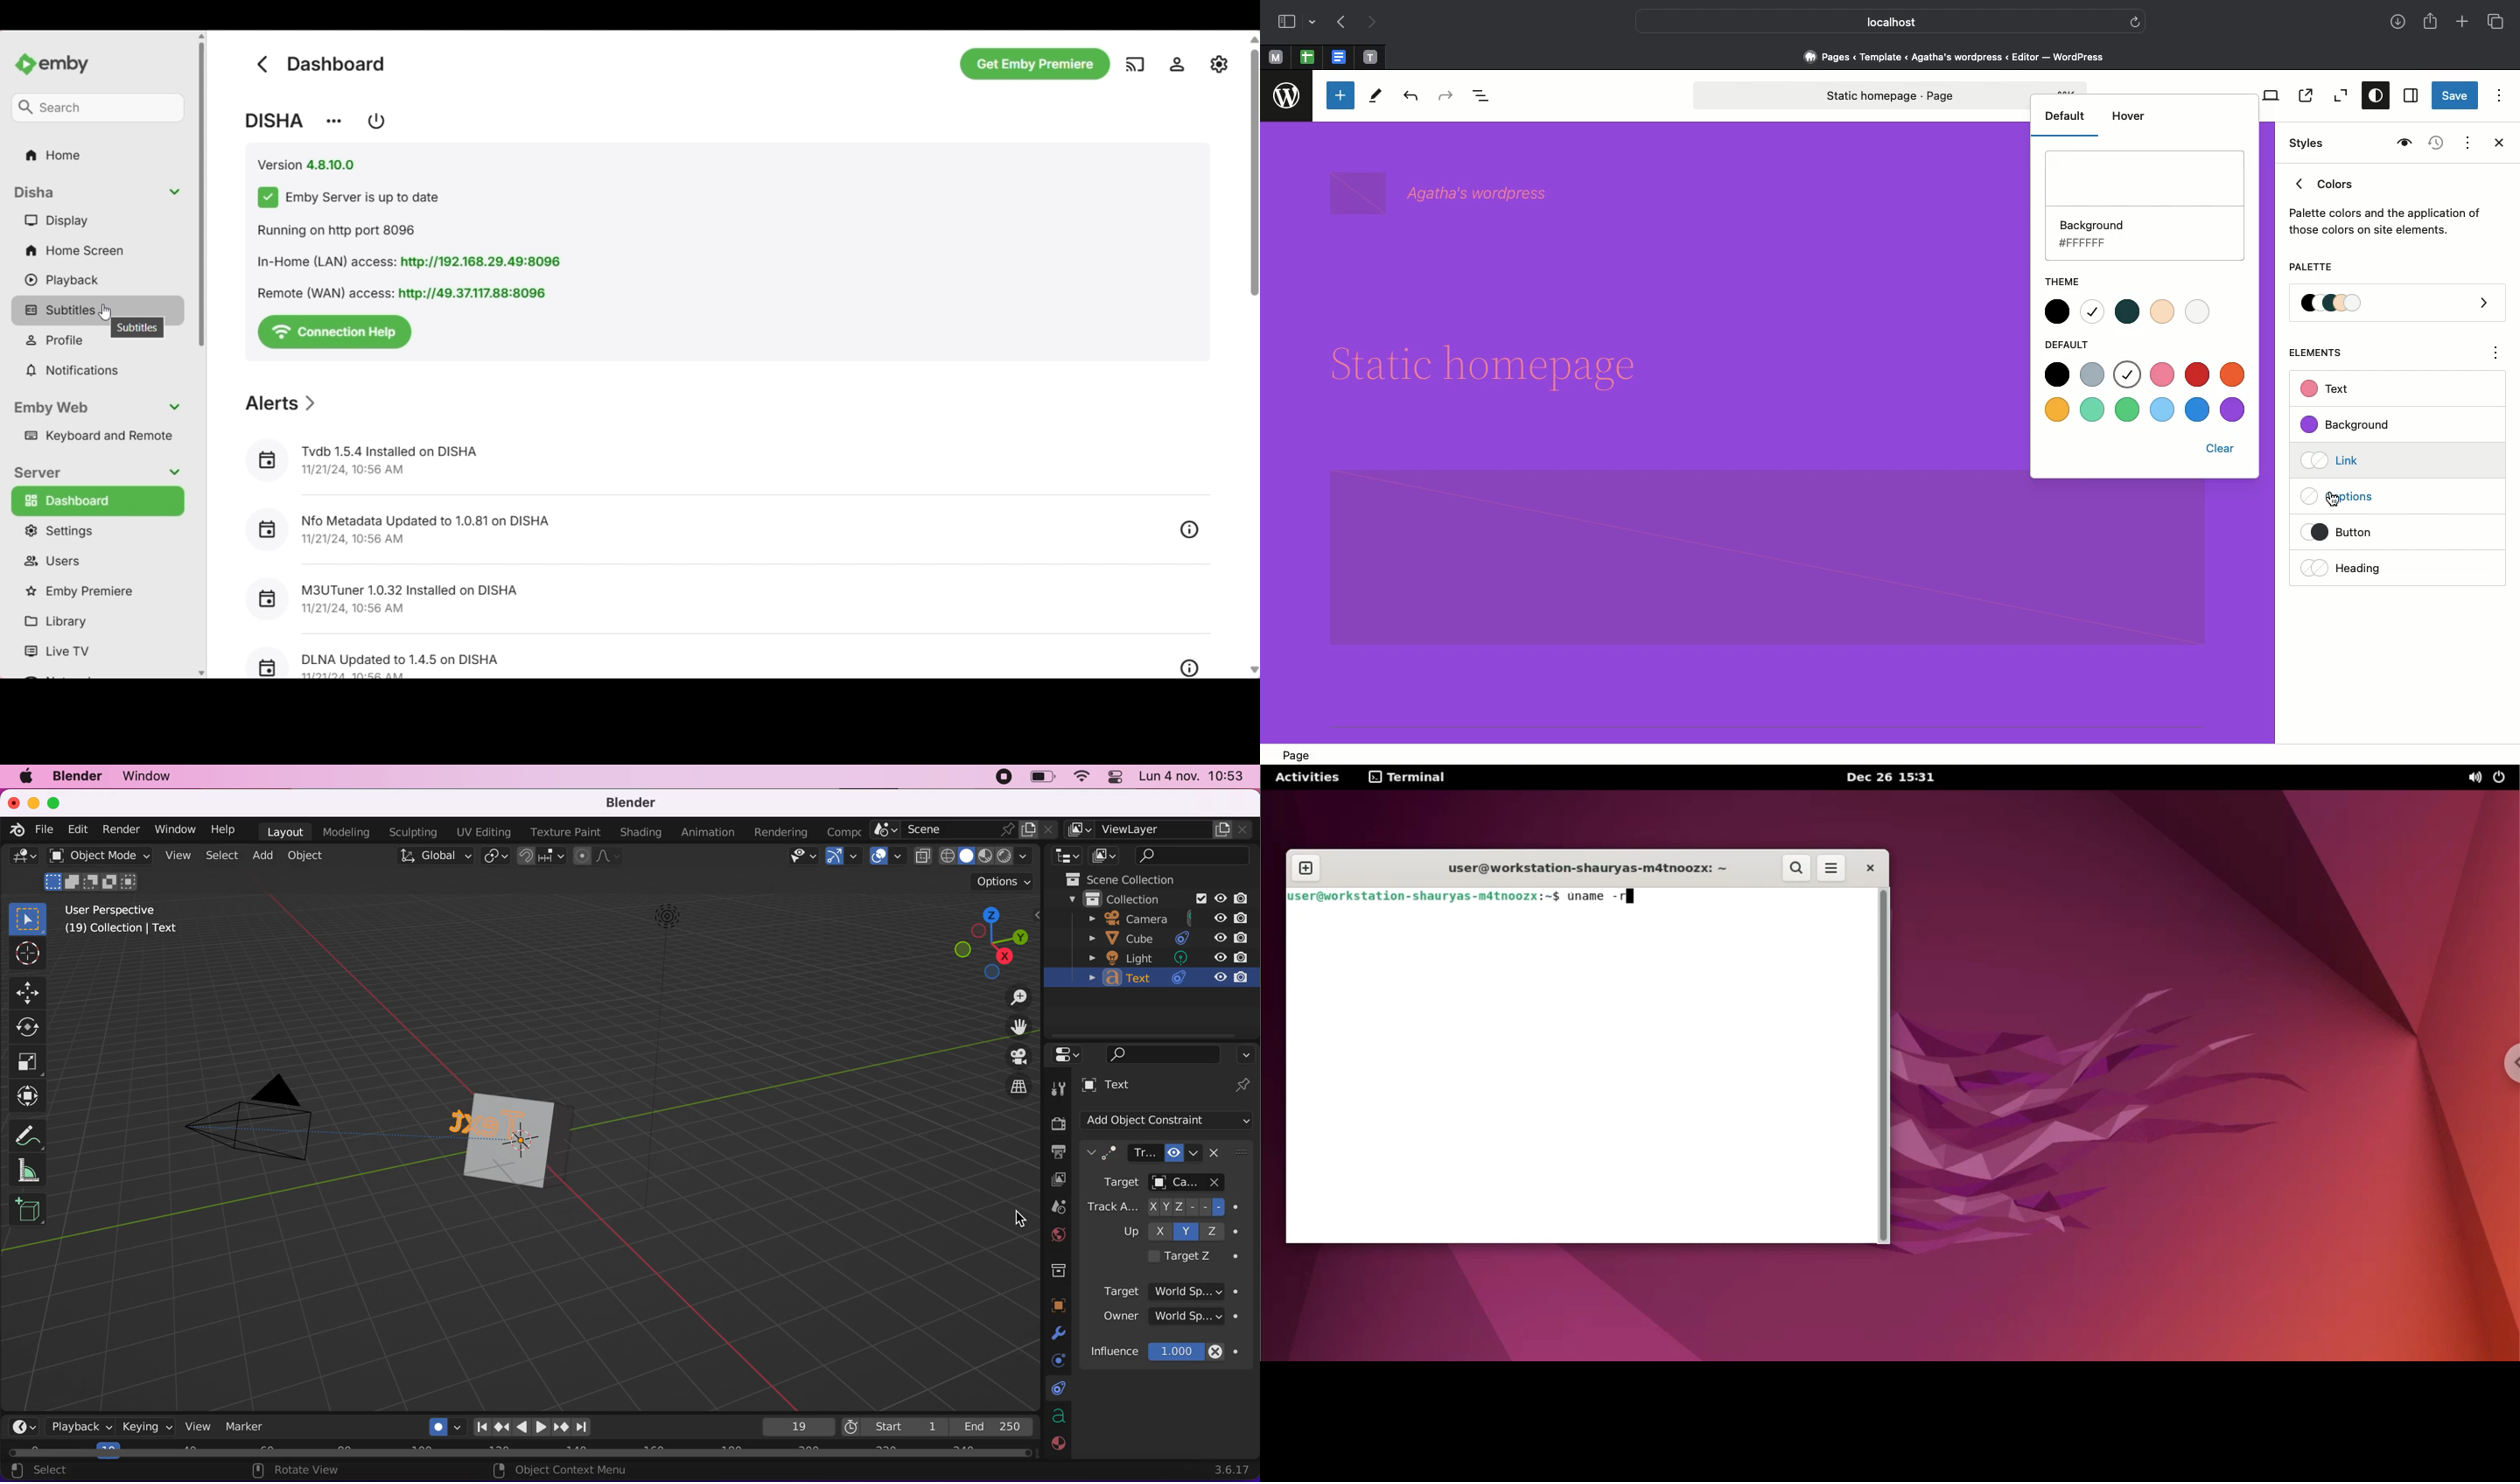 The height and width of the screenshot is (1484, 2520). Describe the element at coordinates (407, 260) in the screenshot. I see `` at that location.